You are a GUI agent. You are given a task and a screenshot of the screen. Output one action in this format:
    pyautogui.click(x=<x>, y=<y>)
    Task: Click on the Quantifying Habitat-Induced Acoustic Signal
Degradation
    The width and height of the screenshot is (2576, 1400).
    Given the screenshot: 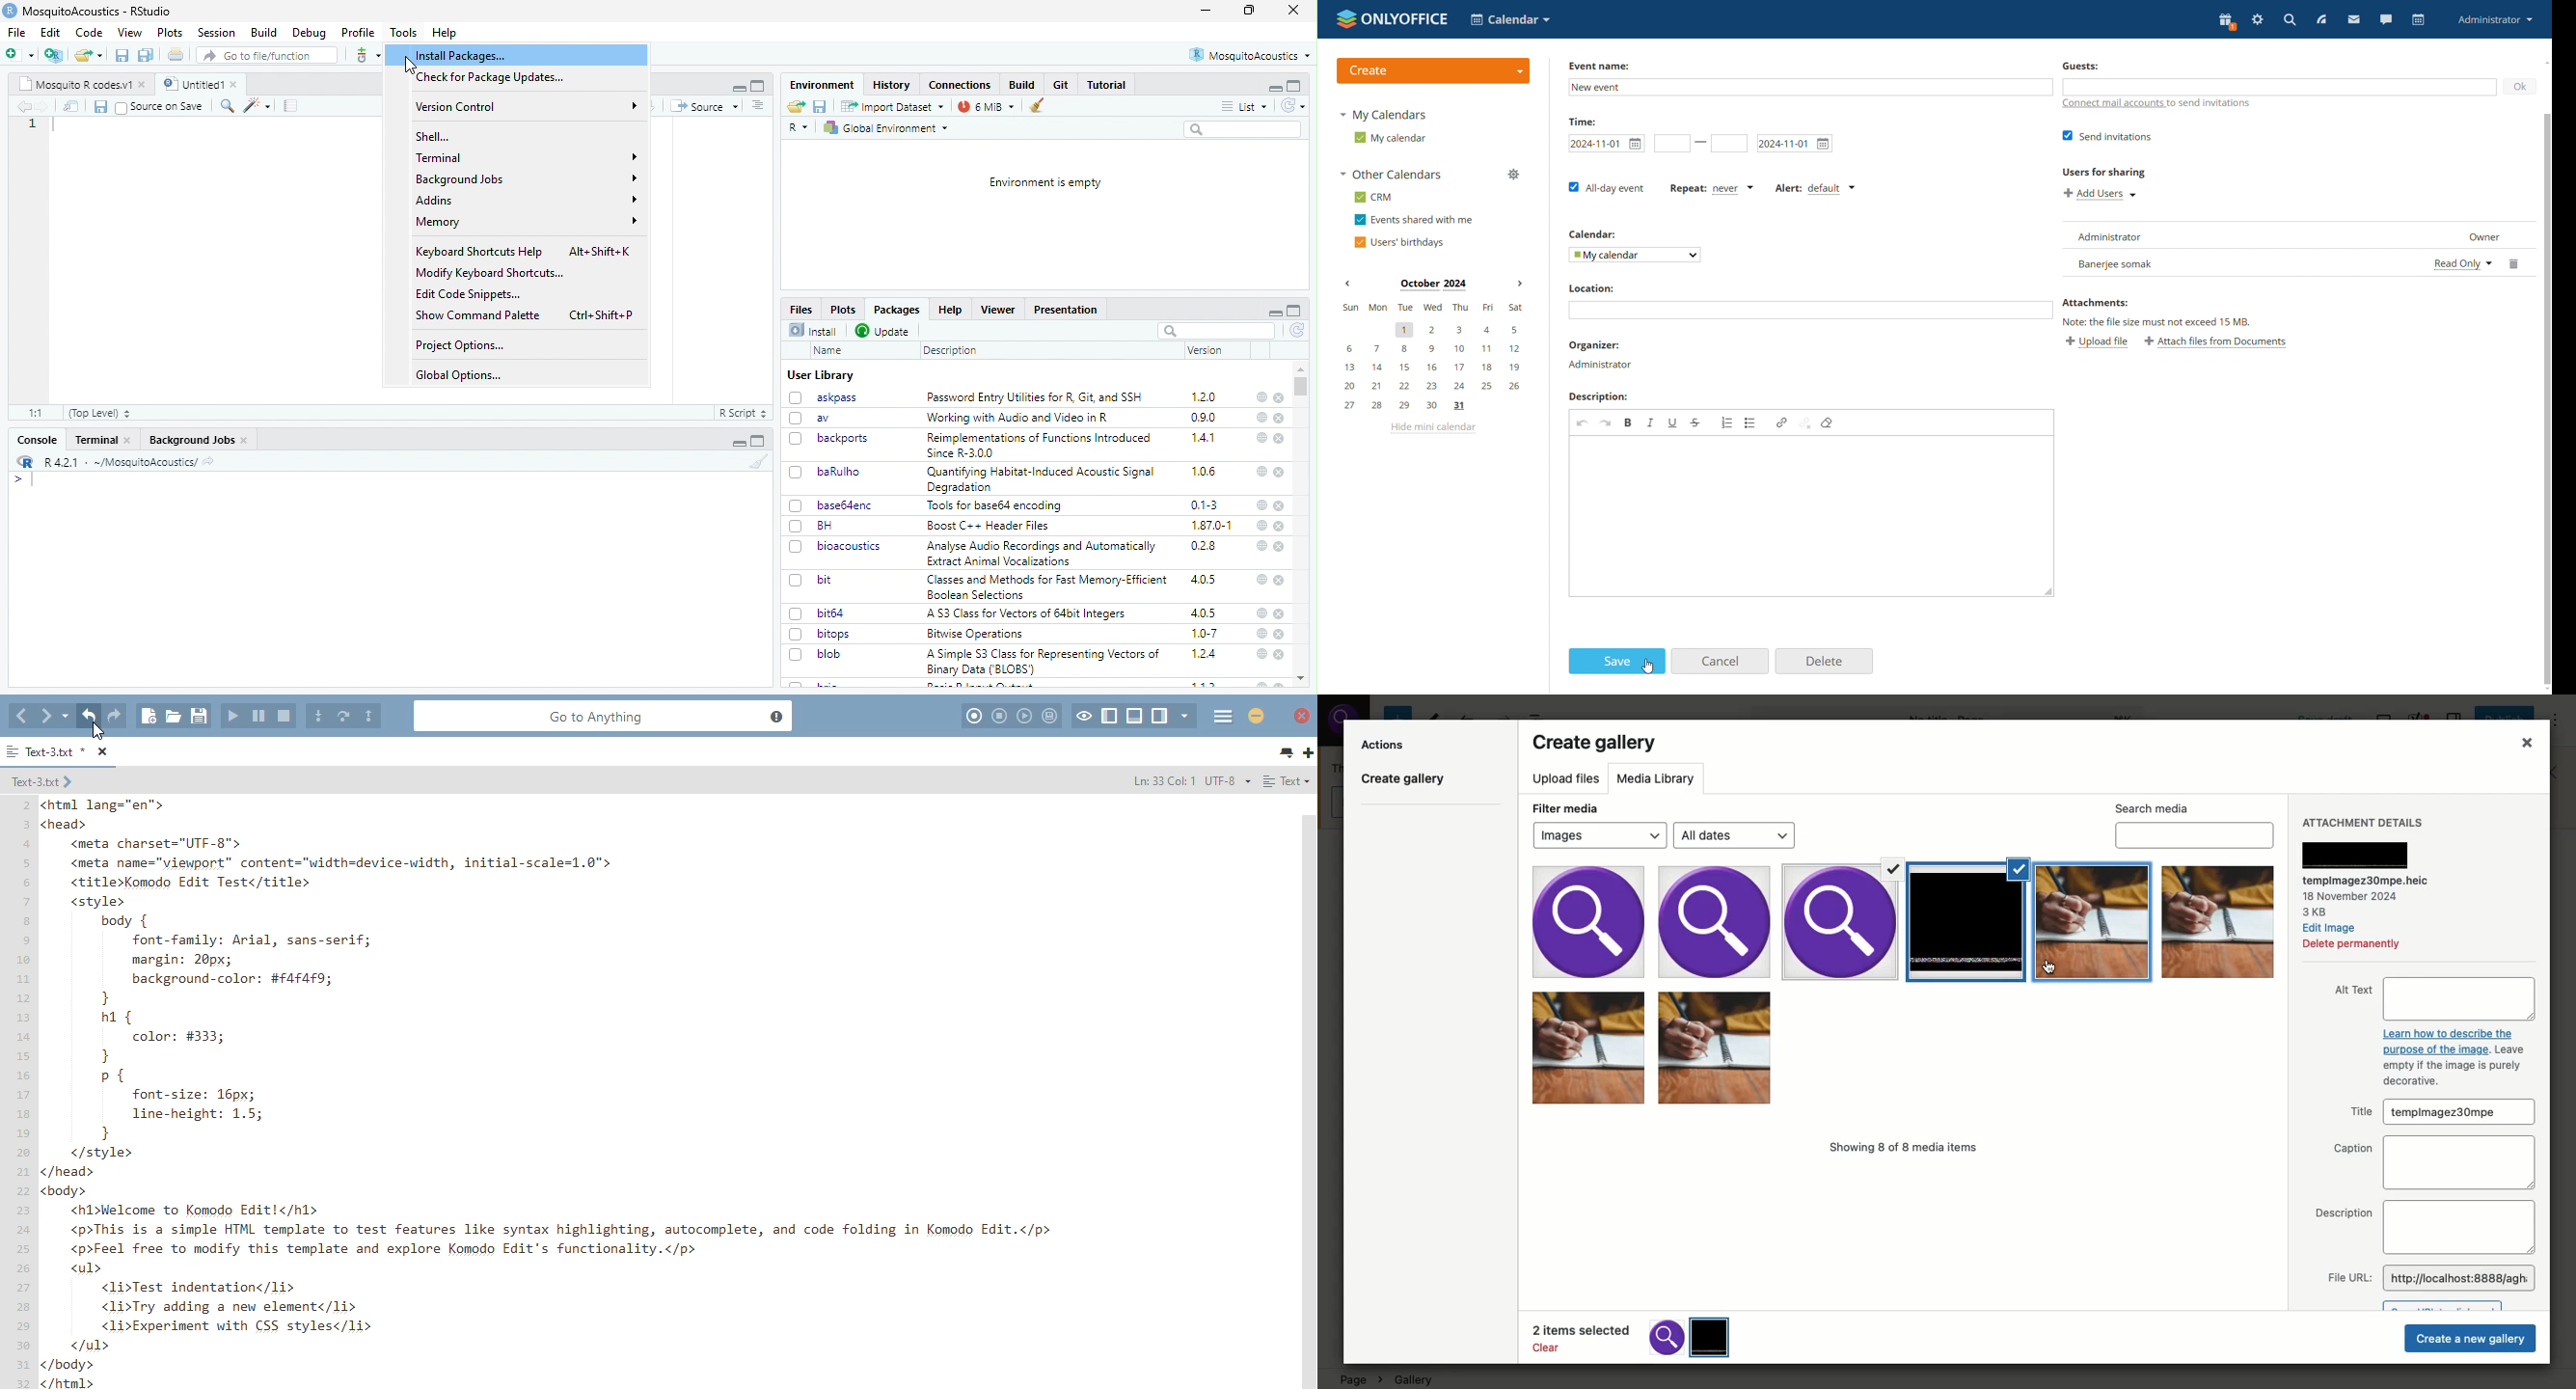 What is the action you would take?
    pyautogui.click(x=1043, y=480)
    